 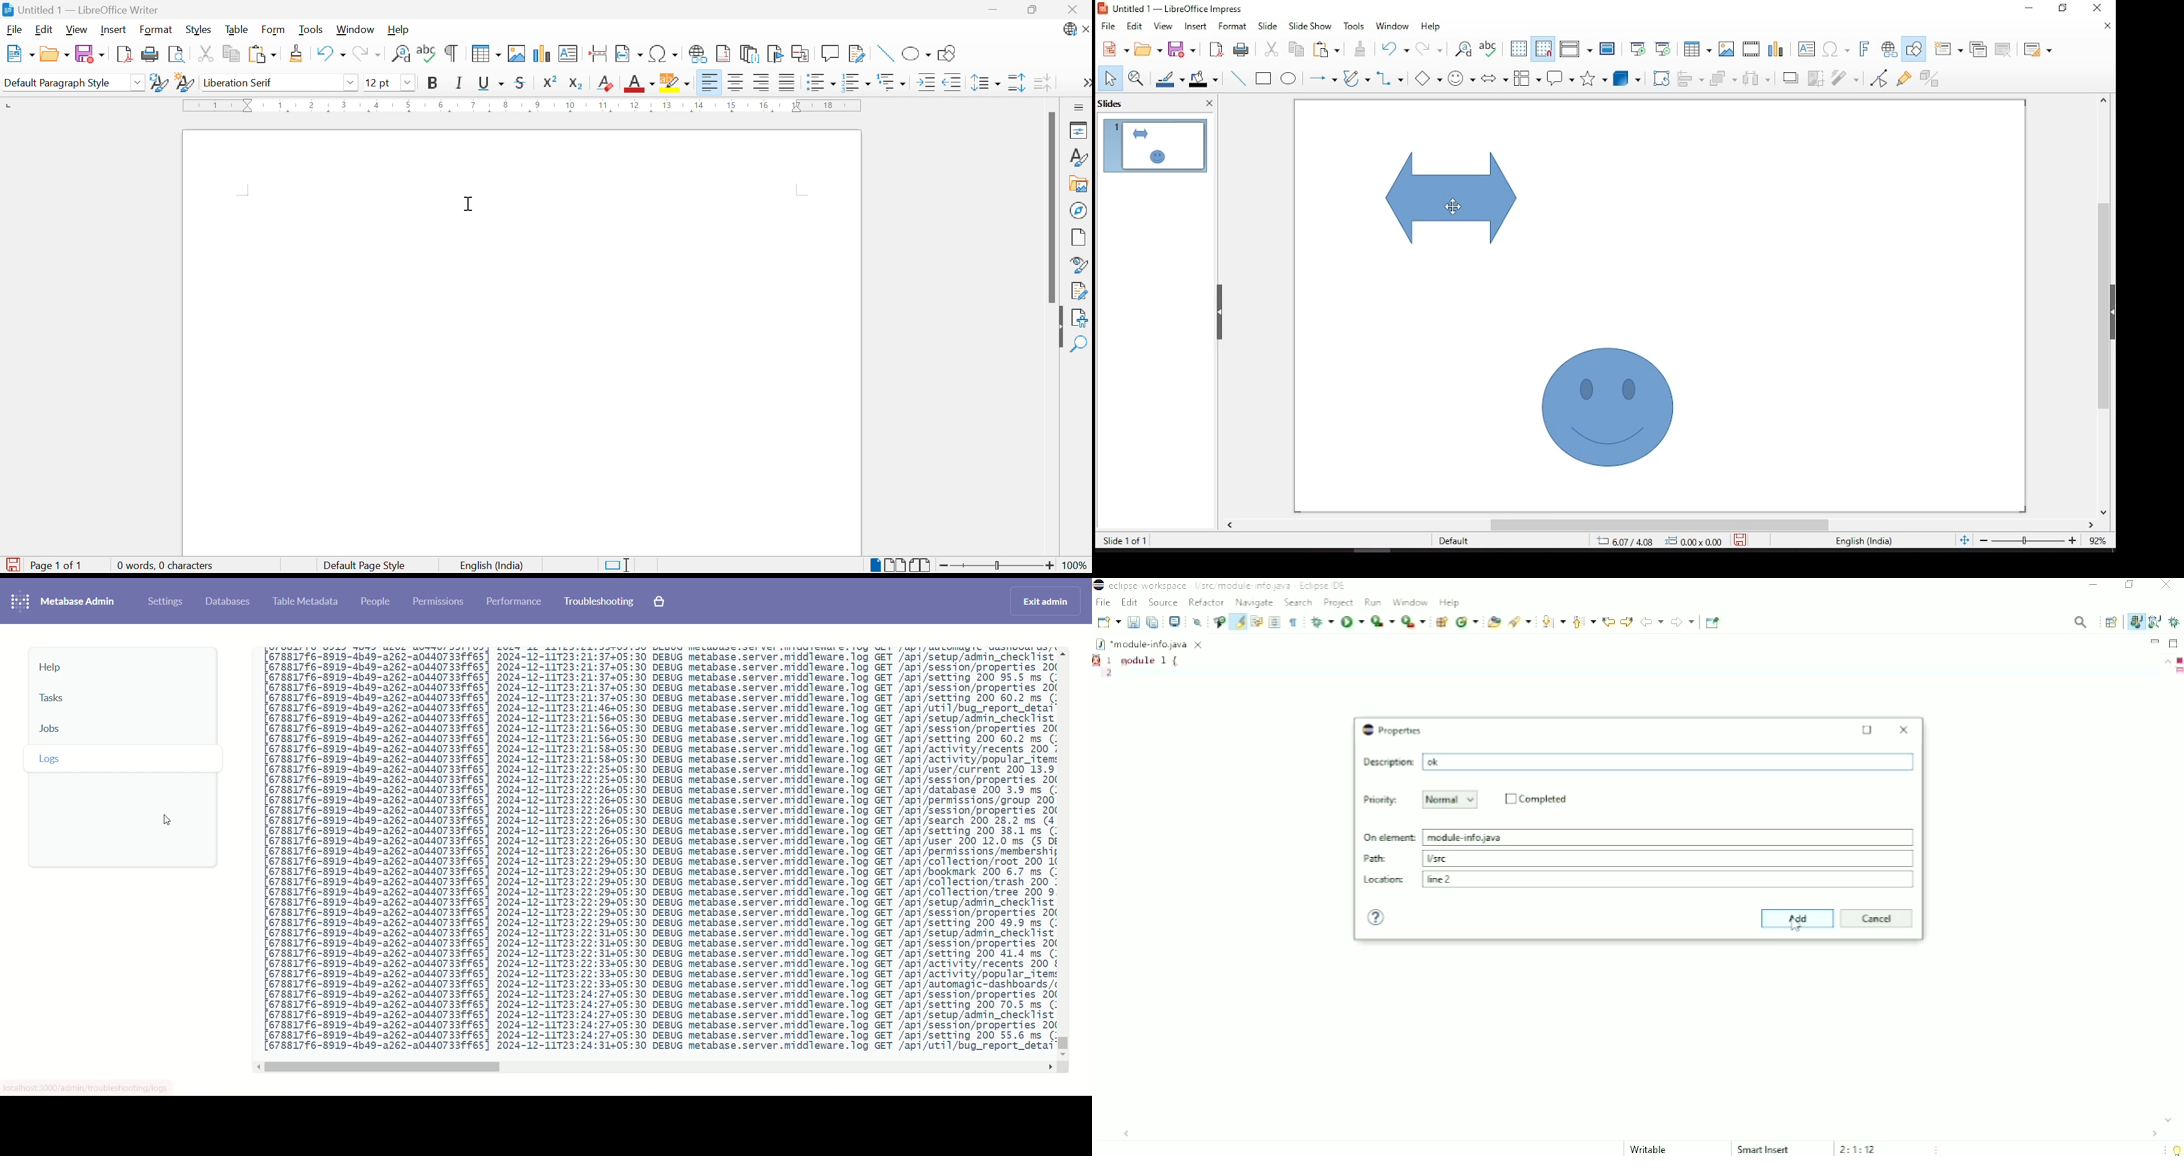 What do you see at coordinates (762, 84) in the screenshot?
I see `Align right` at bounding box center [762, 84].